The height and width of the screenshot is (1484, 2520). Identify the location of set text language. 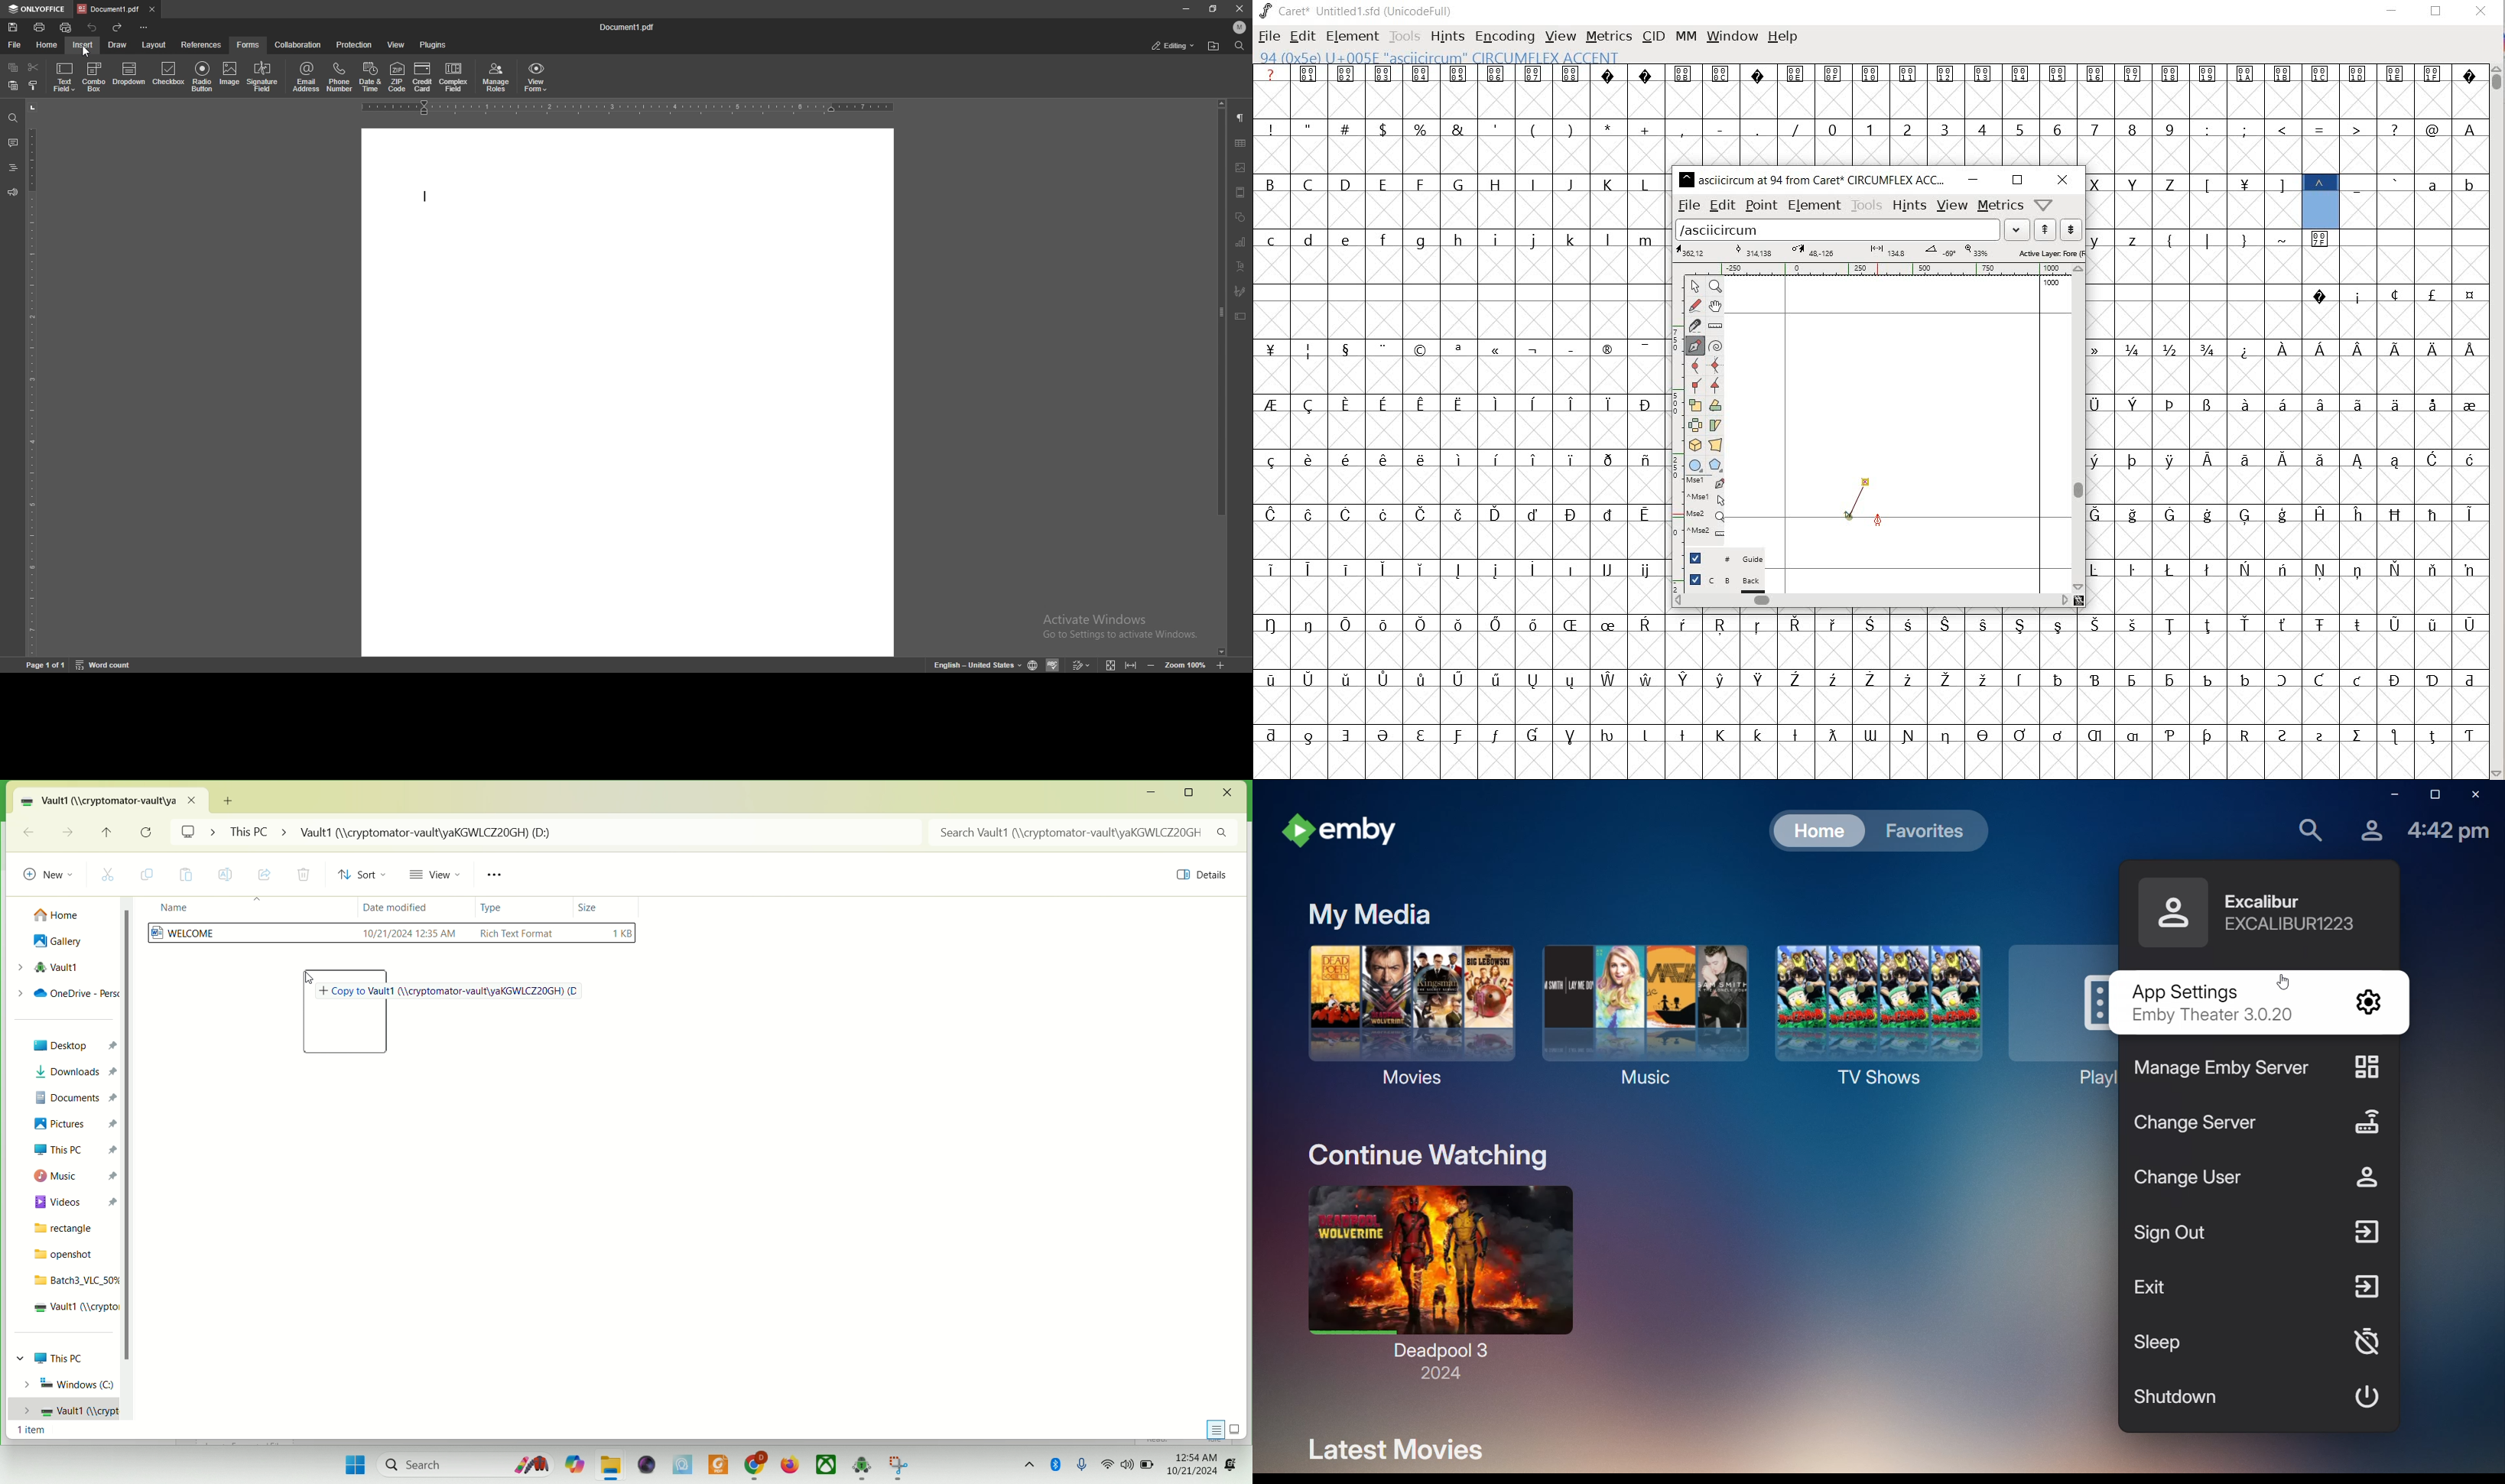
(975, 665).